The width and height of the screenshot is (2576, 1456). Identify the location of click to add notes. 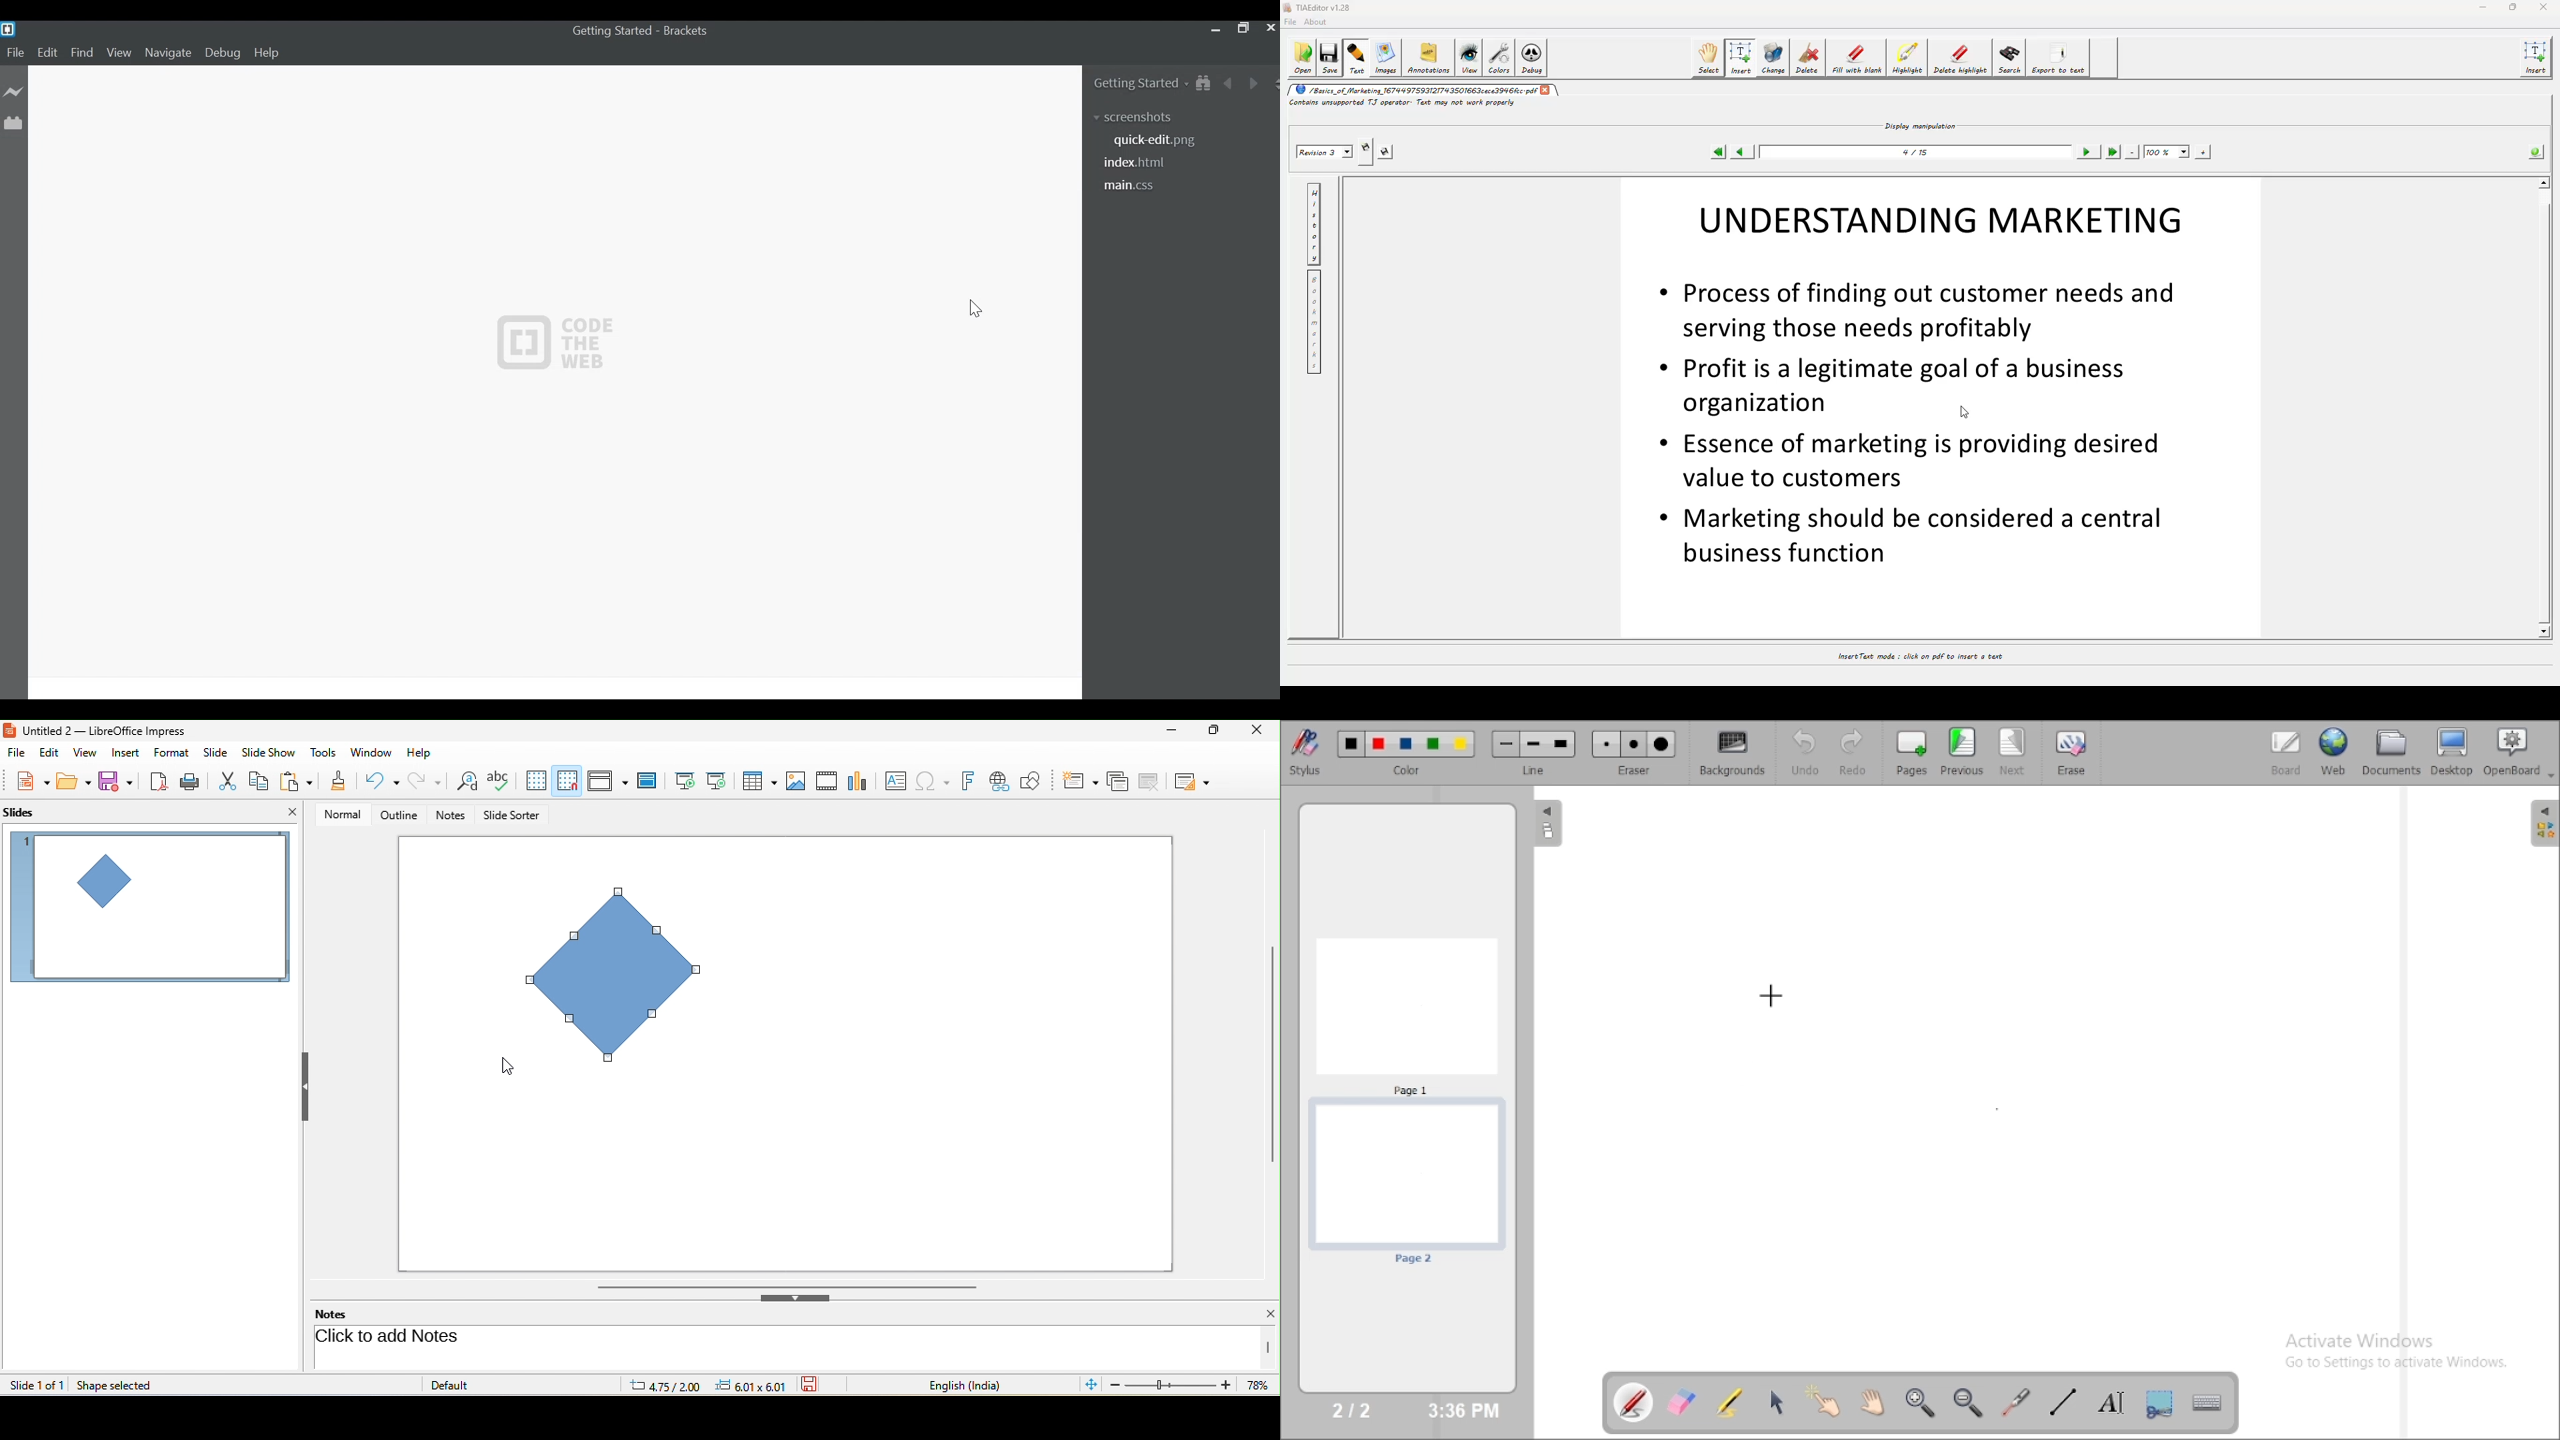
(461, 1338).